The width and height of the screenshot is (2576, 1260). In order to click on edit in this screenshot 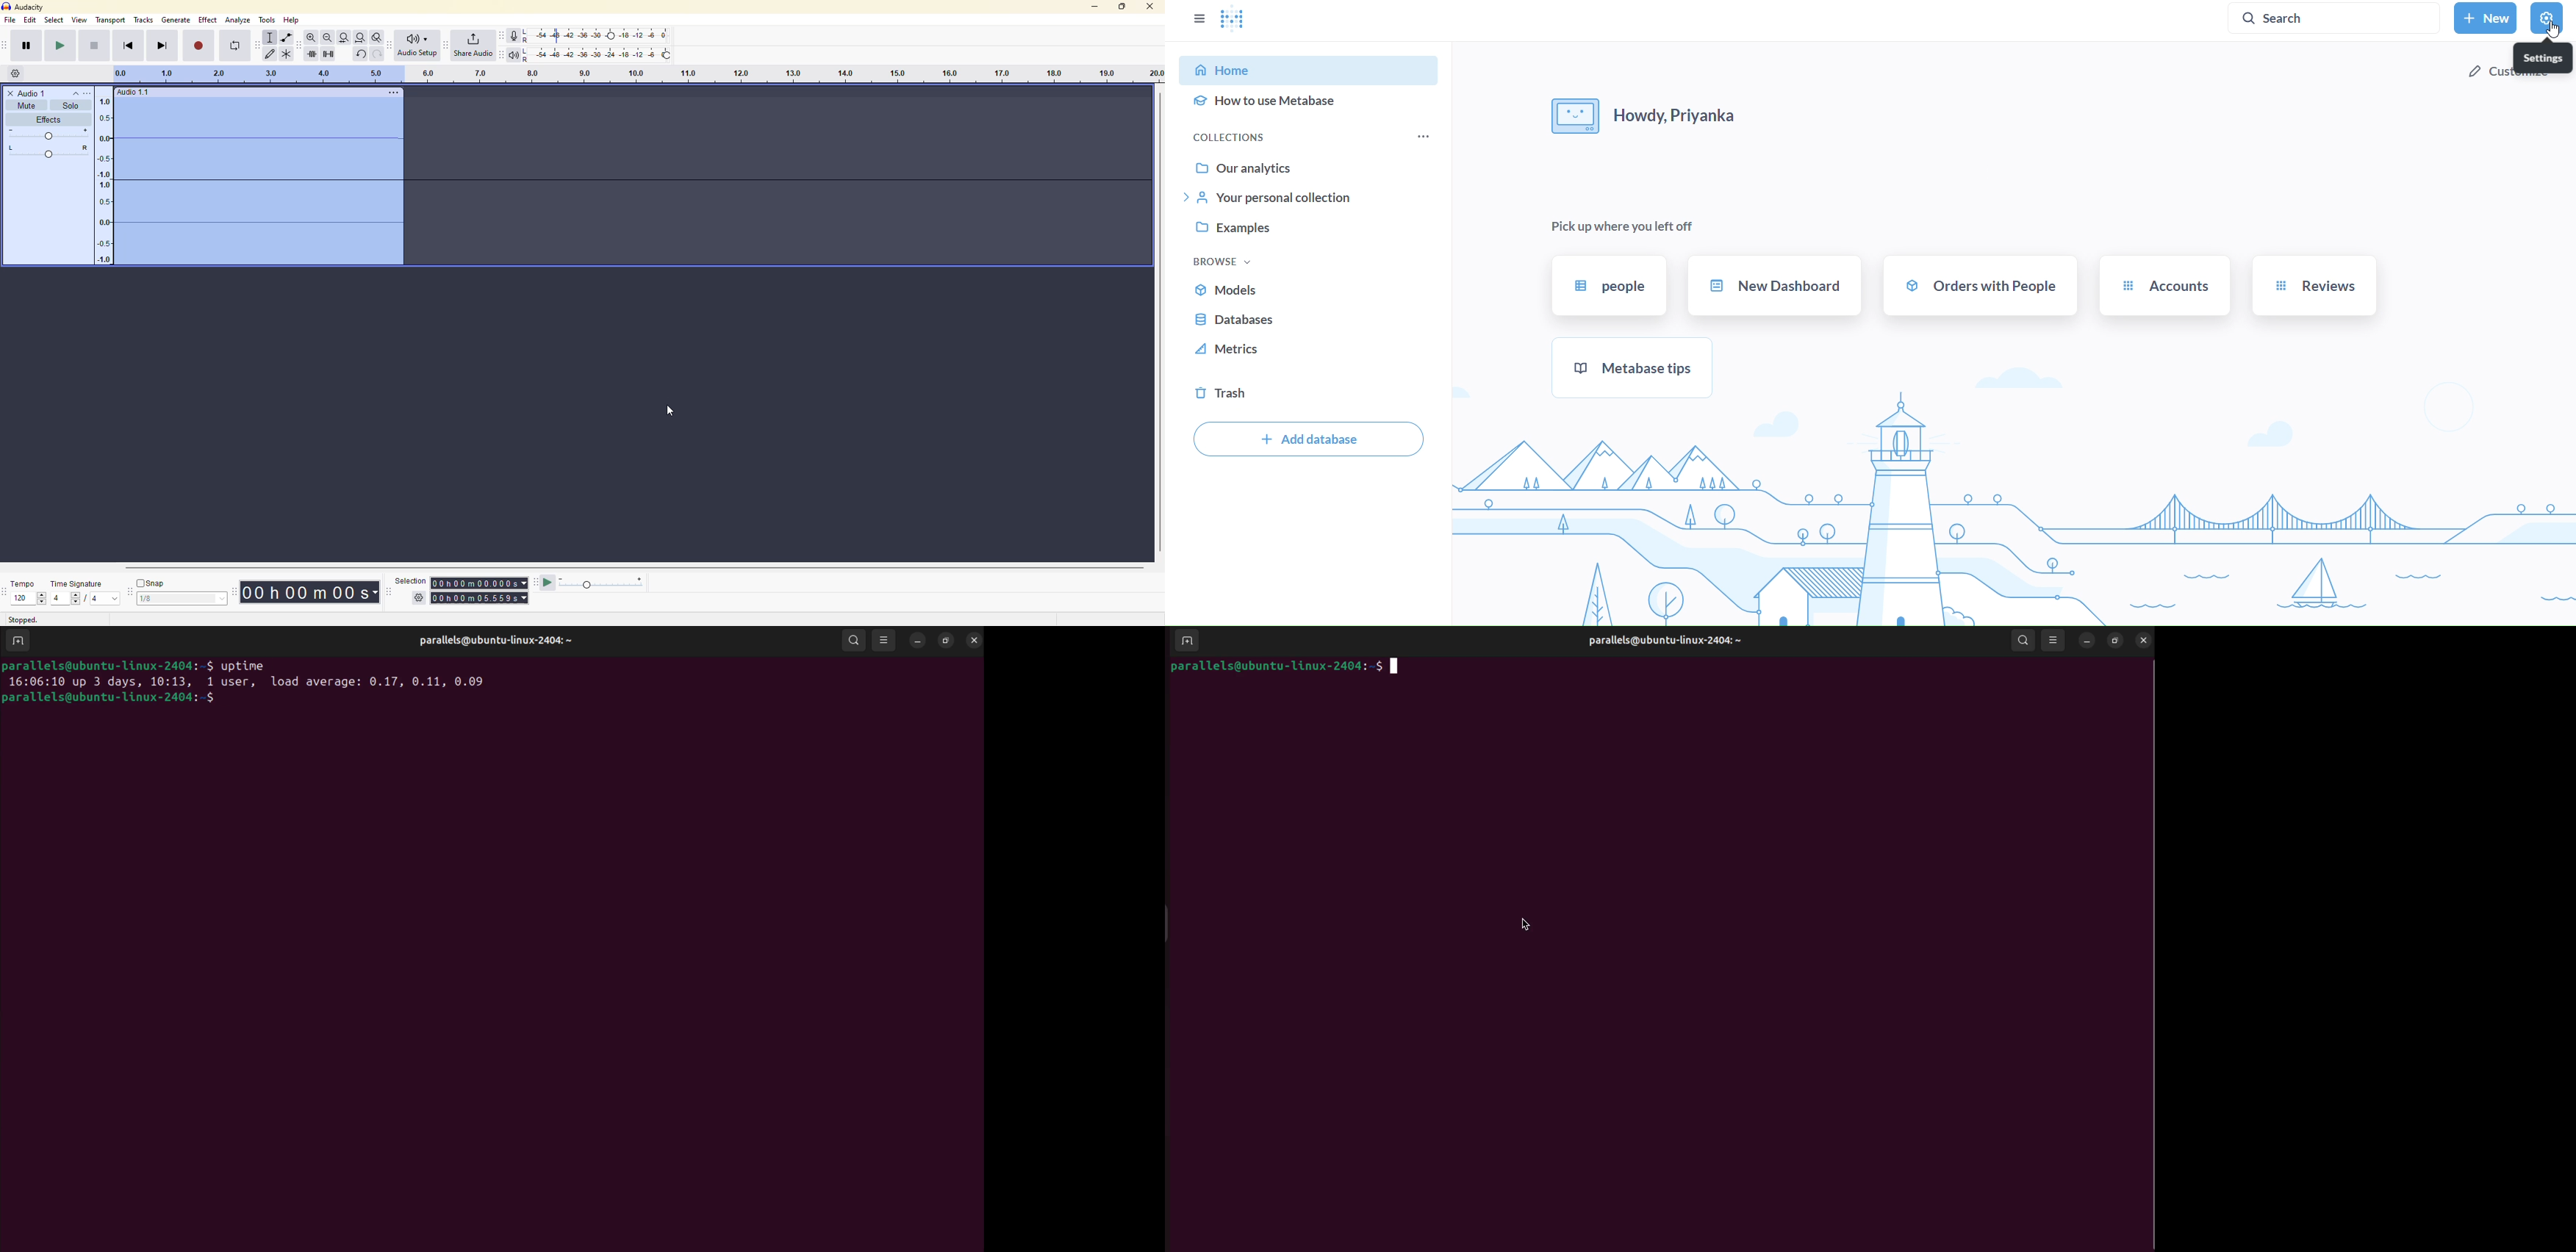, I will do `click(30, 20)`.